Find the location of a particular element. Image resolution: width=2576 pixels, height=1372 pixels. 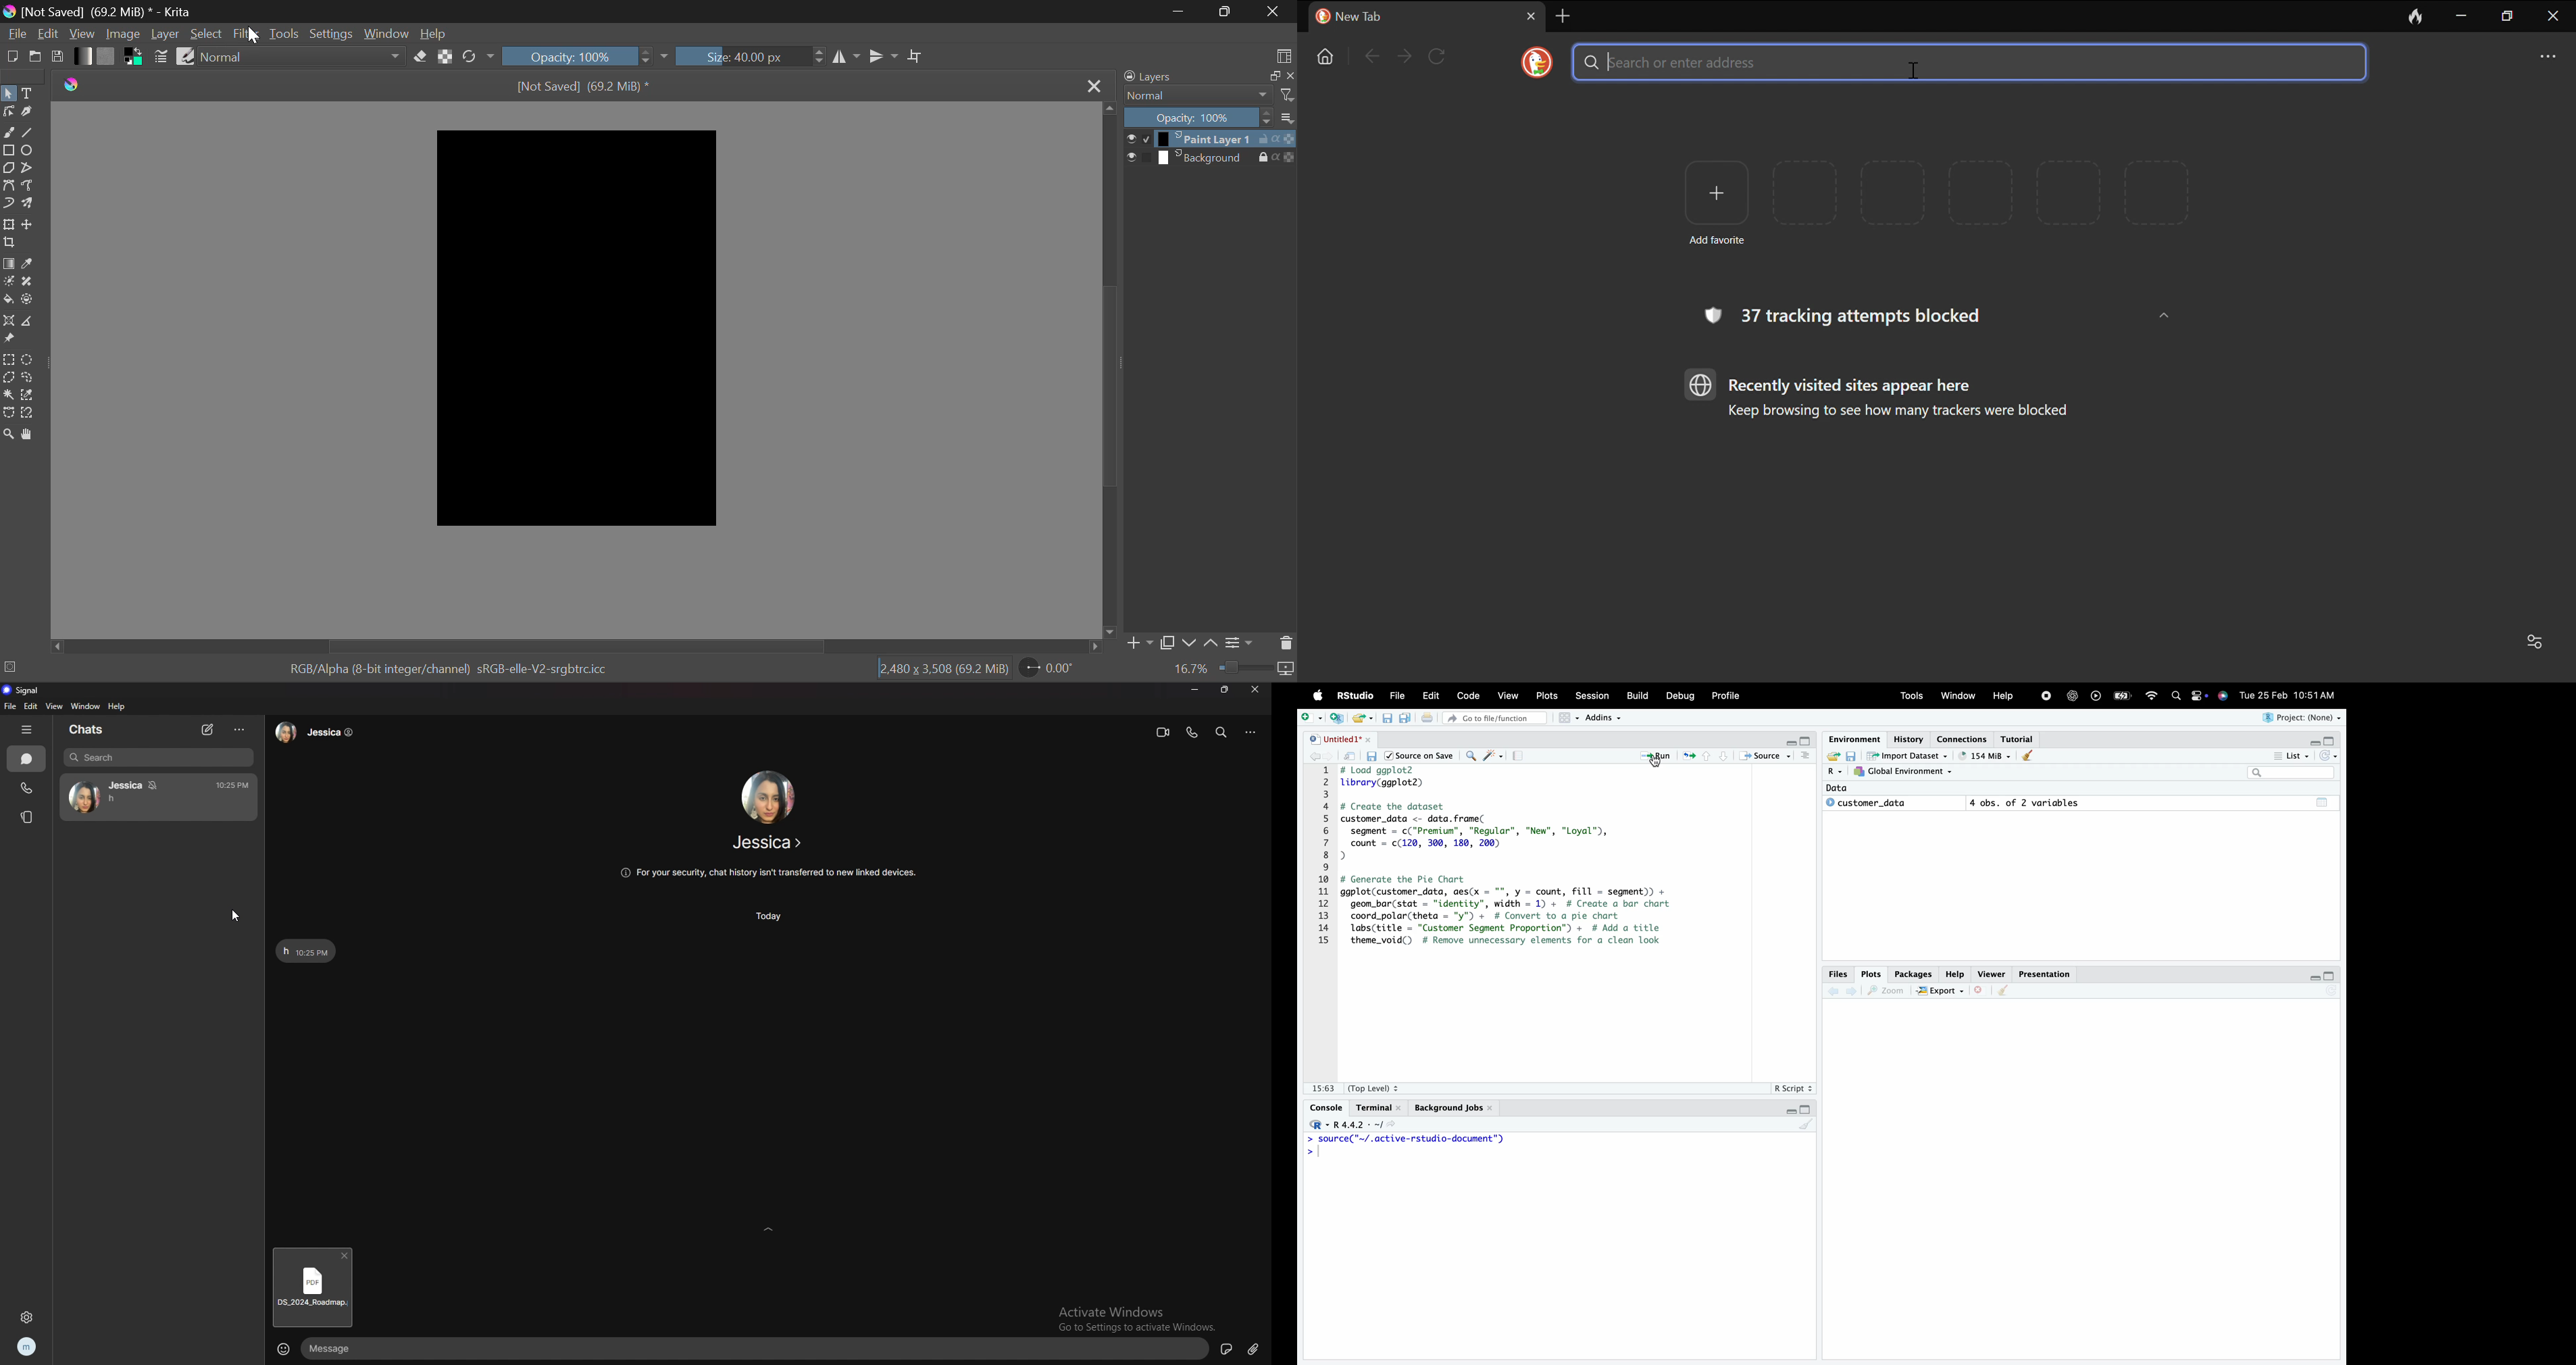

progress wheel is located at coordinates (14, 666).